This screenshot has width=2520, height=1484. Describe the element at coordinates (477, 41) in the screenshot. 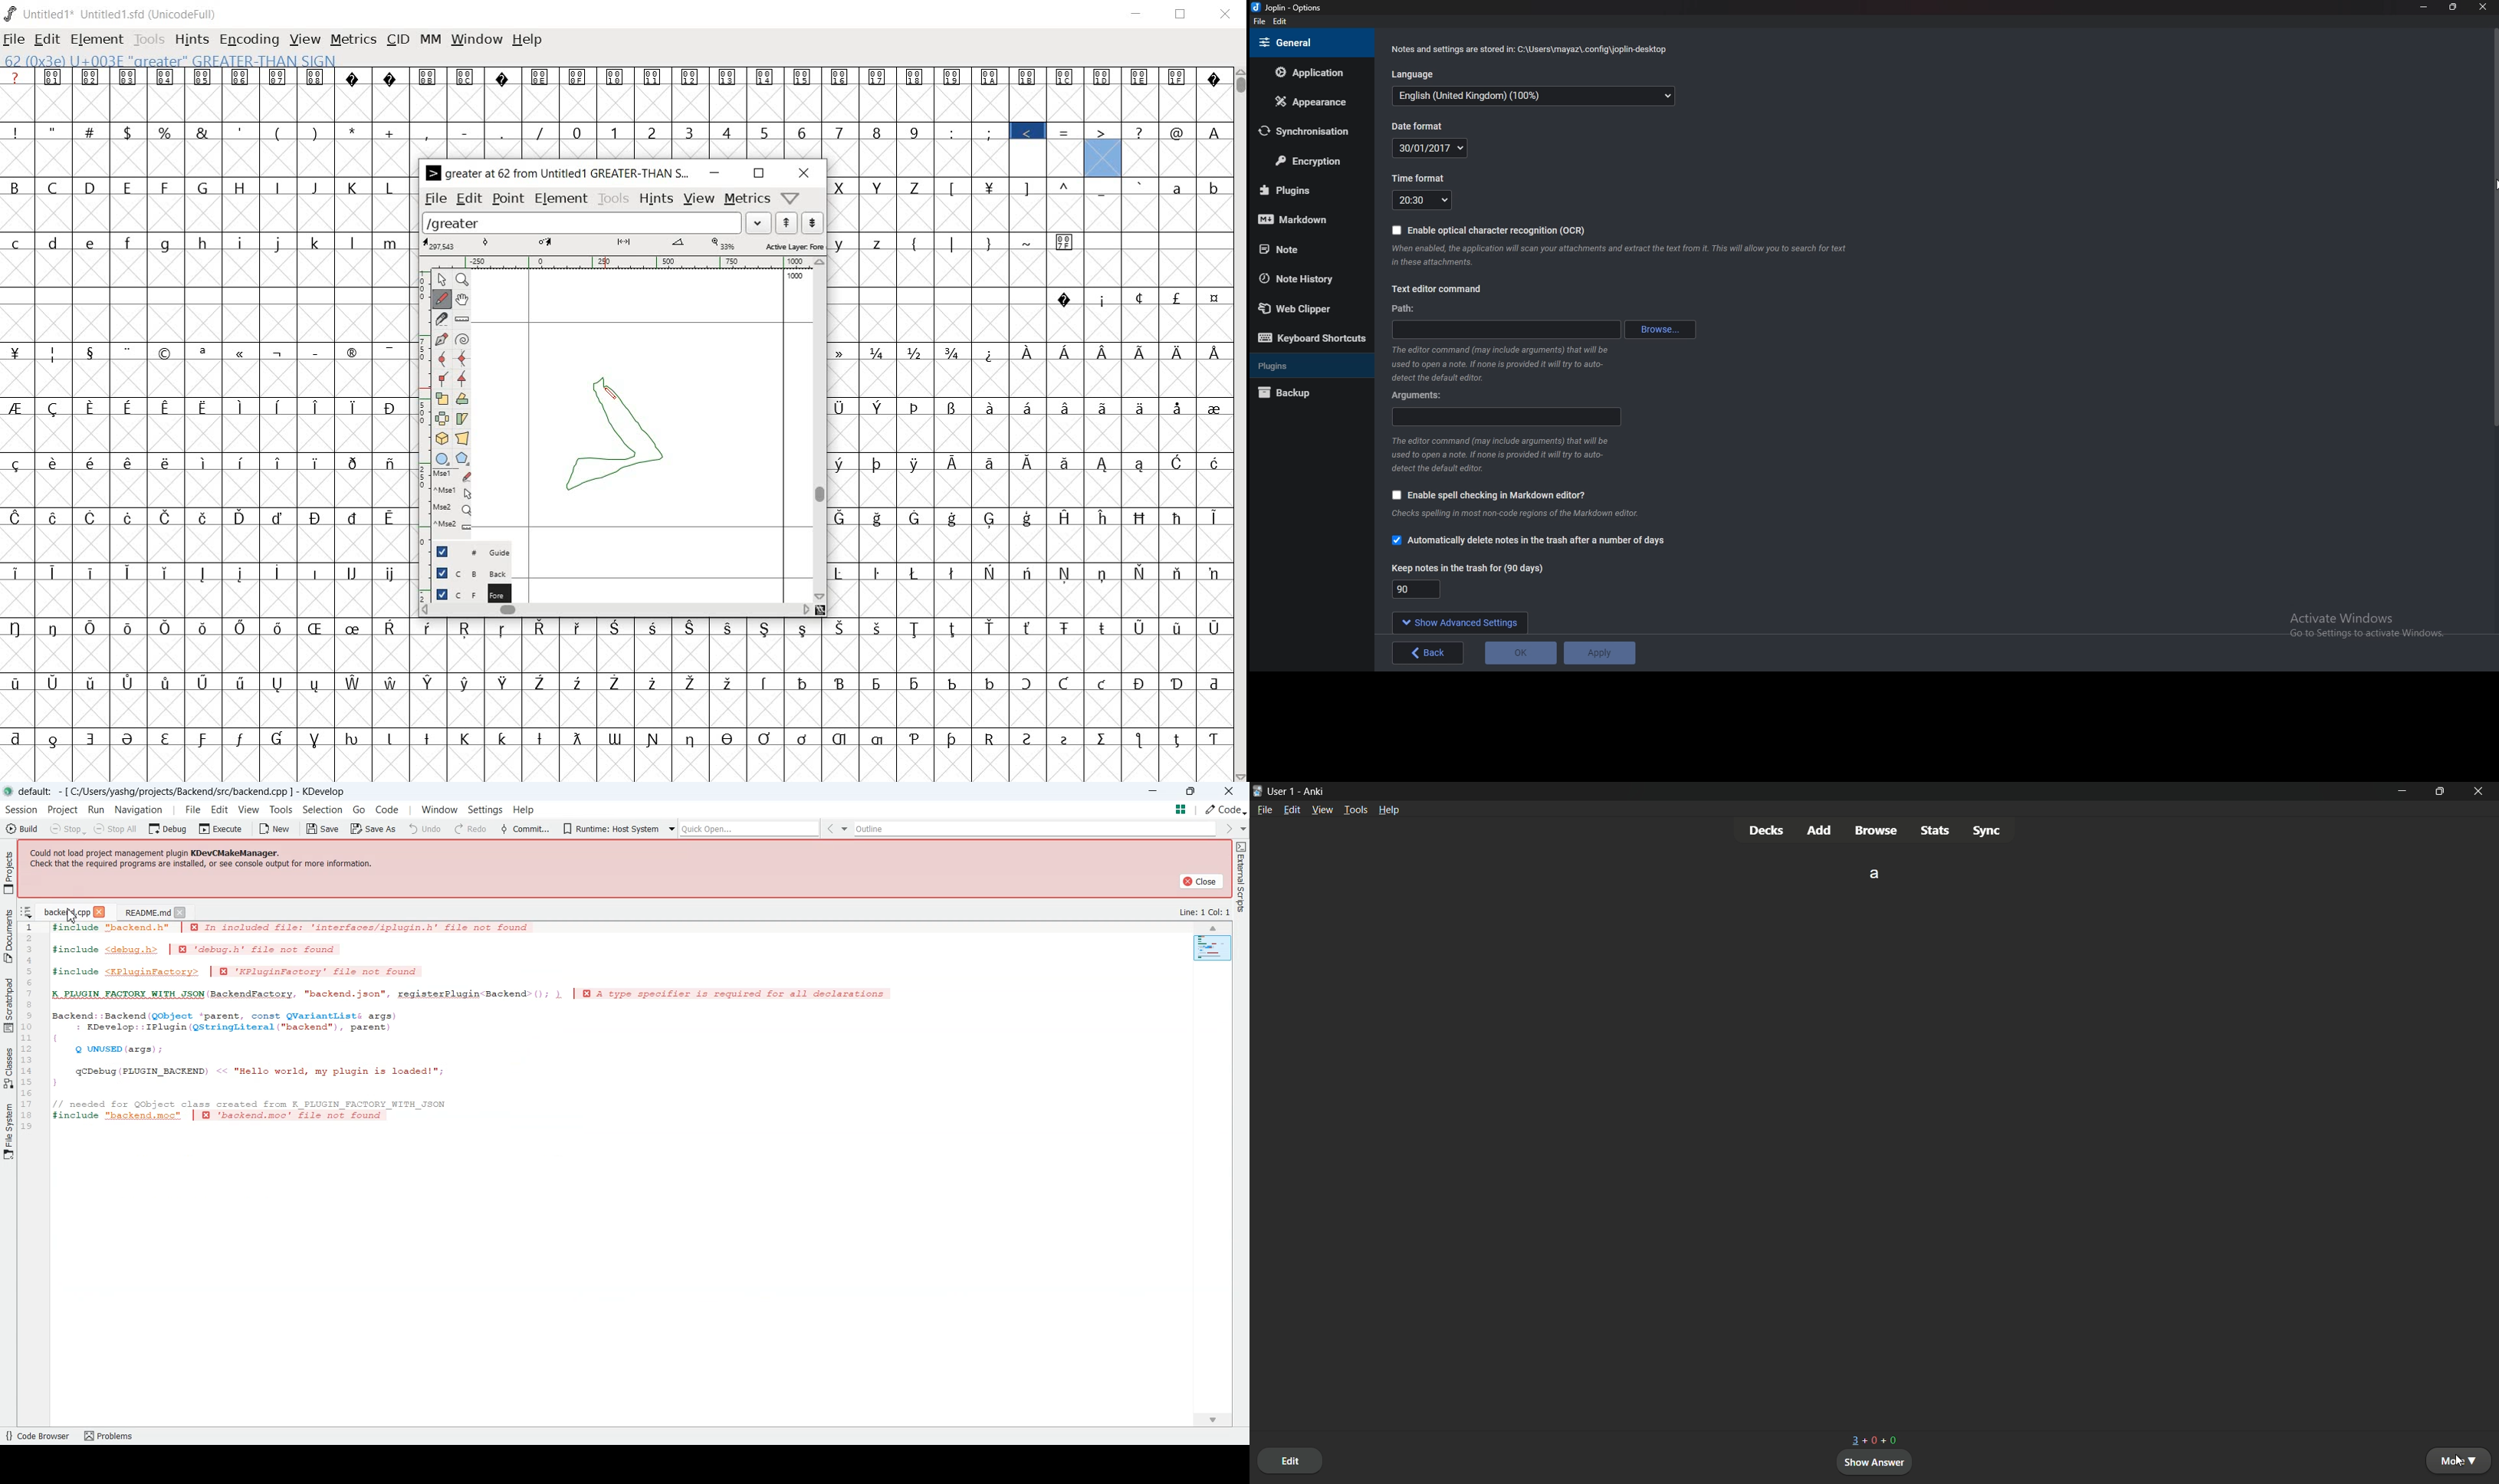

I see `window` at that location.